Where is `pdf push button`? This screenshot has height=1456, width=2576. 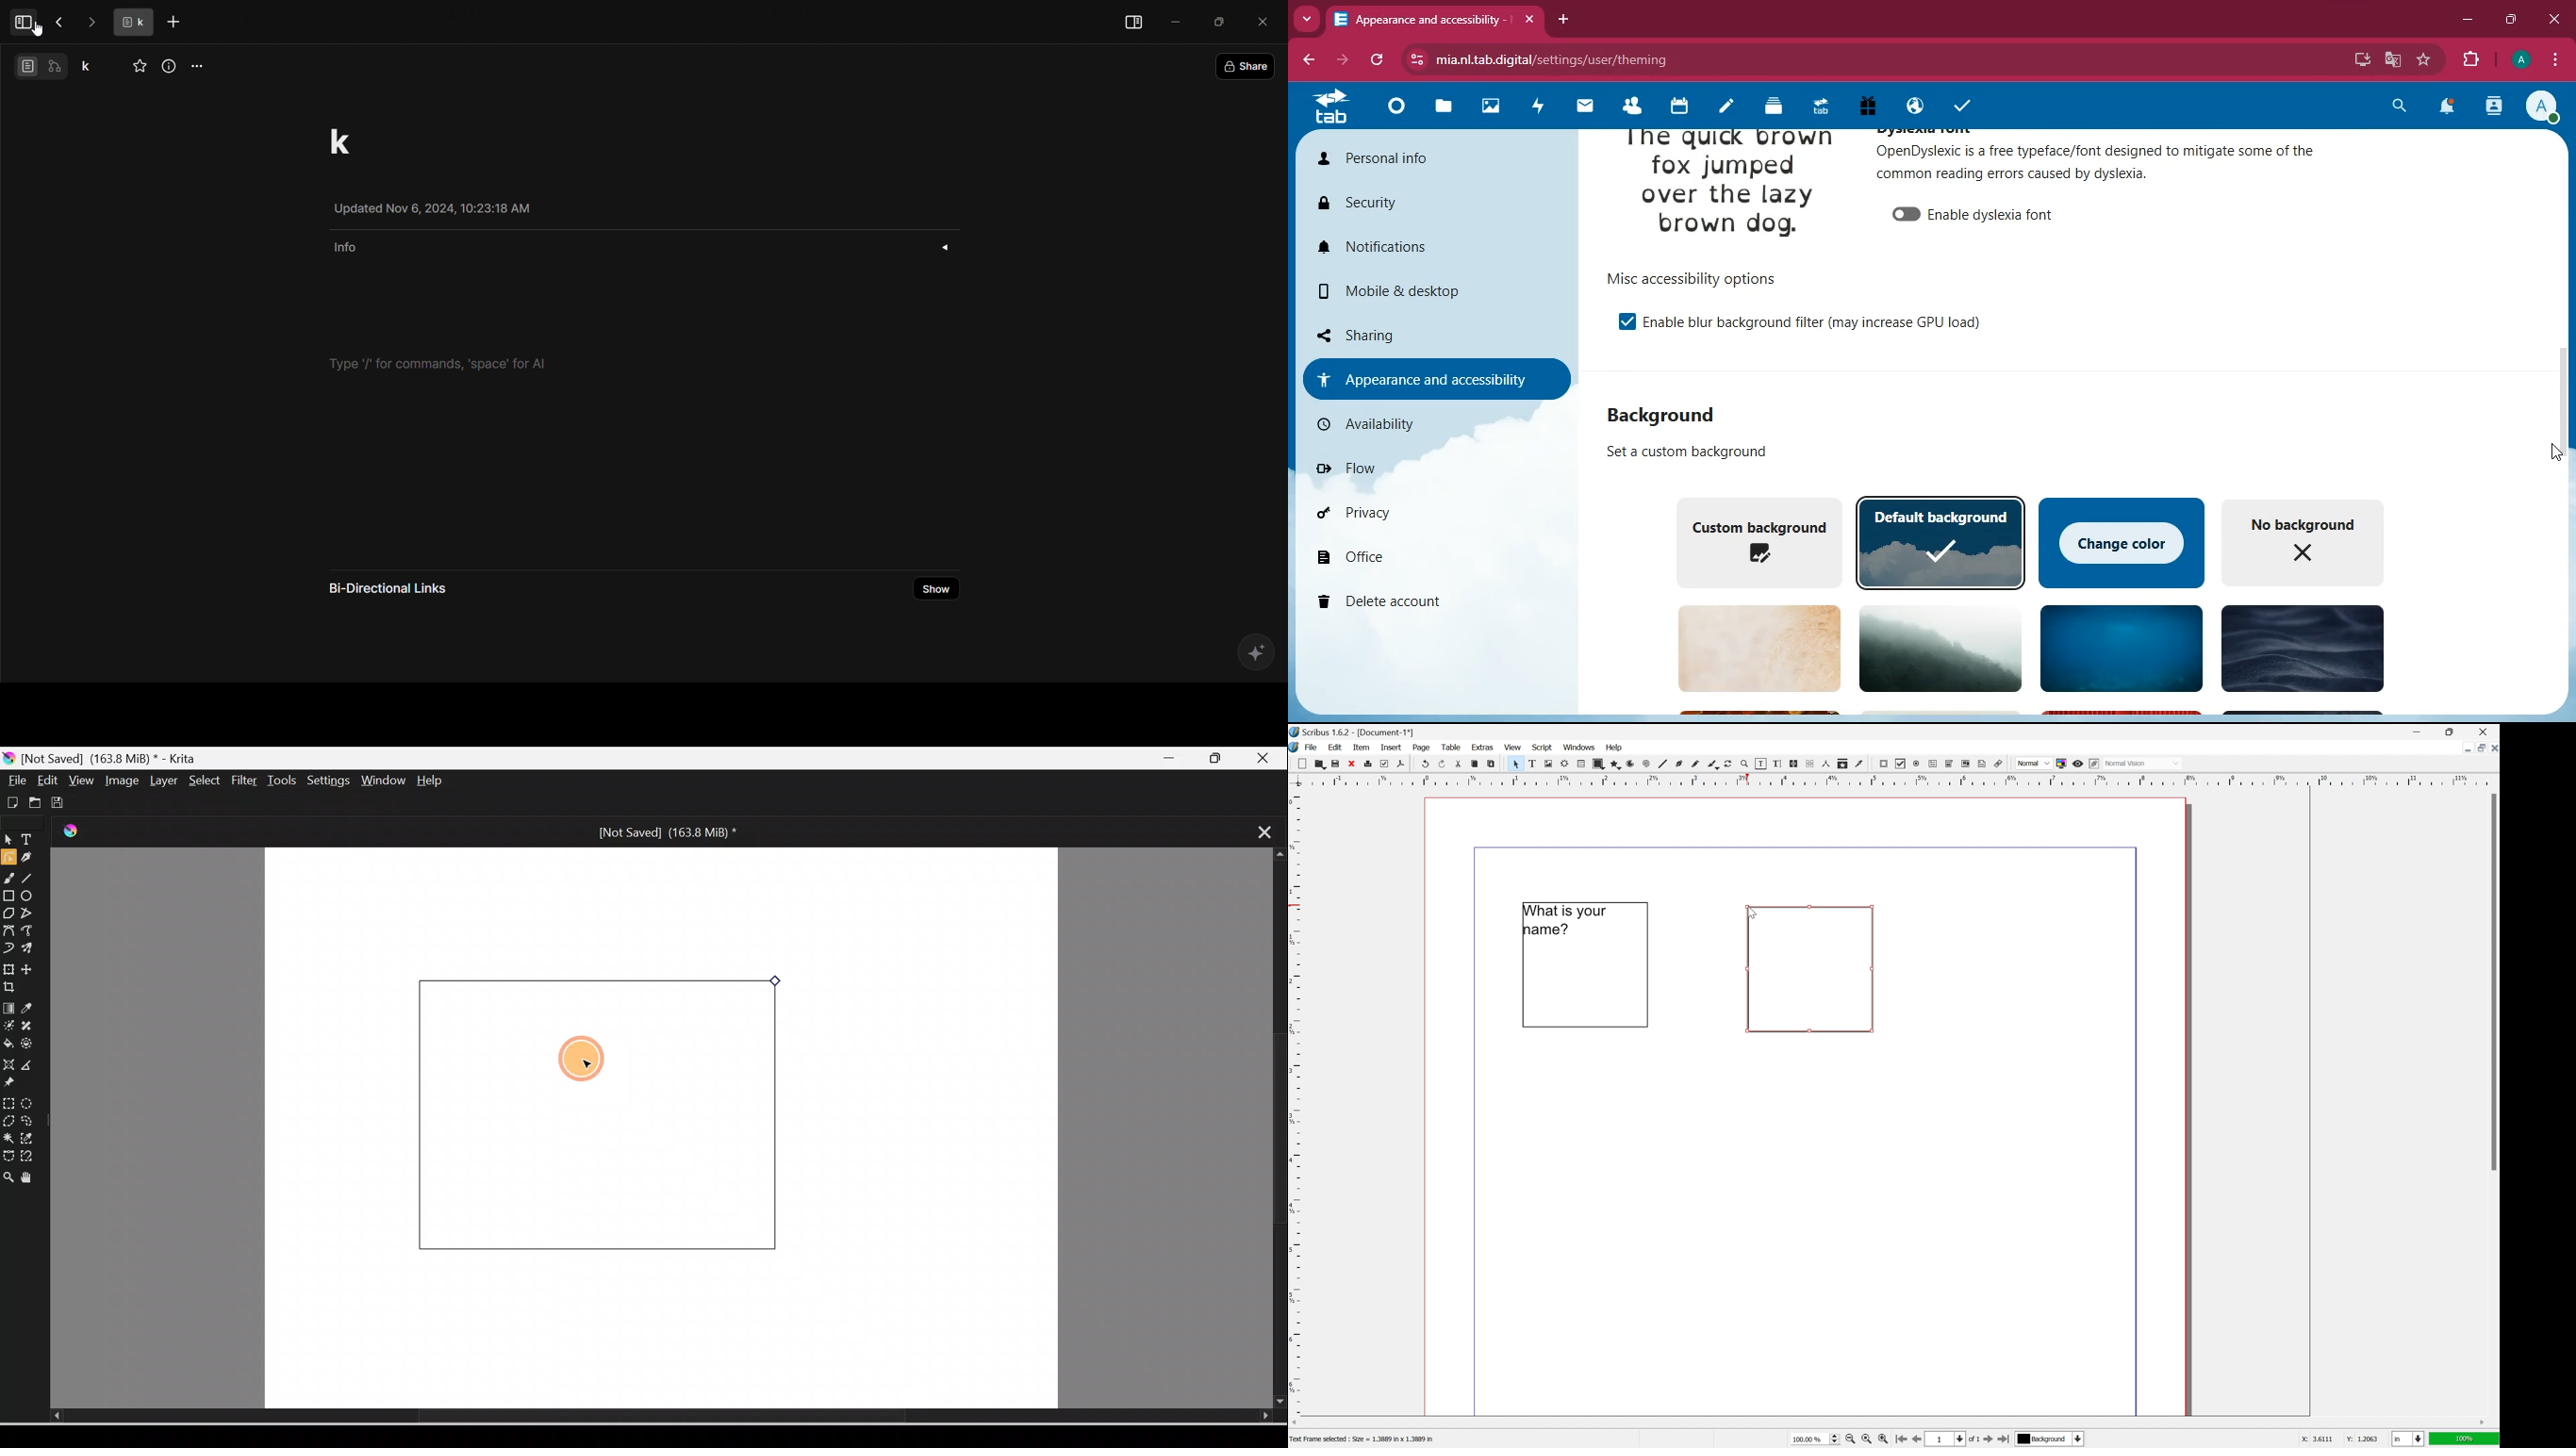
pdf push button is located at coordinates (1884, 763).